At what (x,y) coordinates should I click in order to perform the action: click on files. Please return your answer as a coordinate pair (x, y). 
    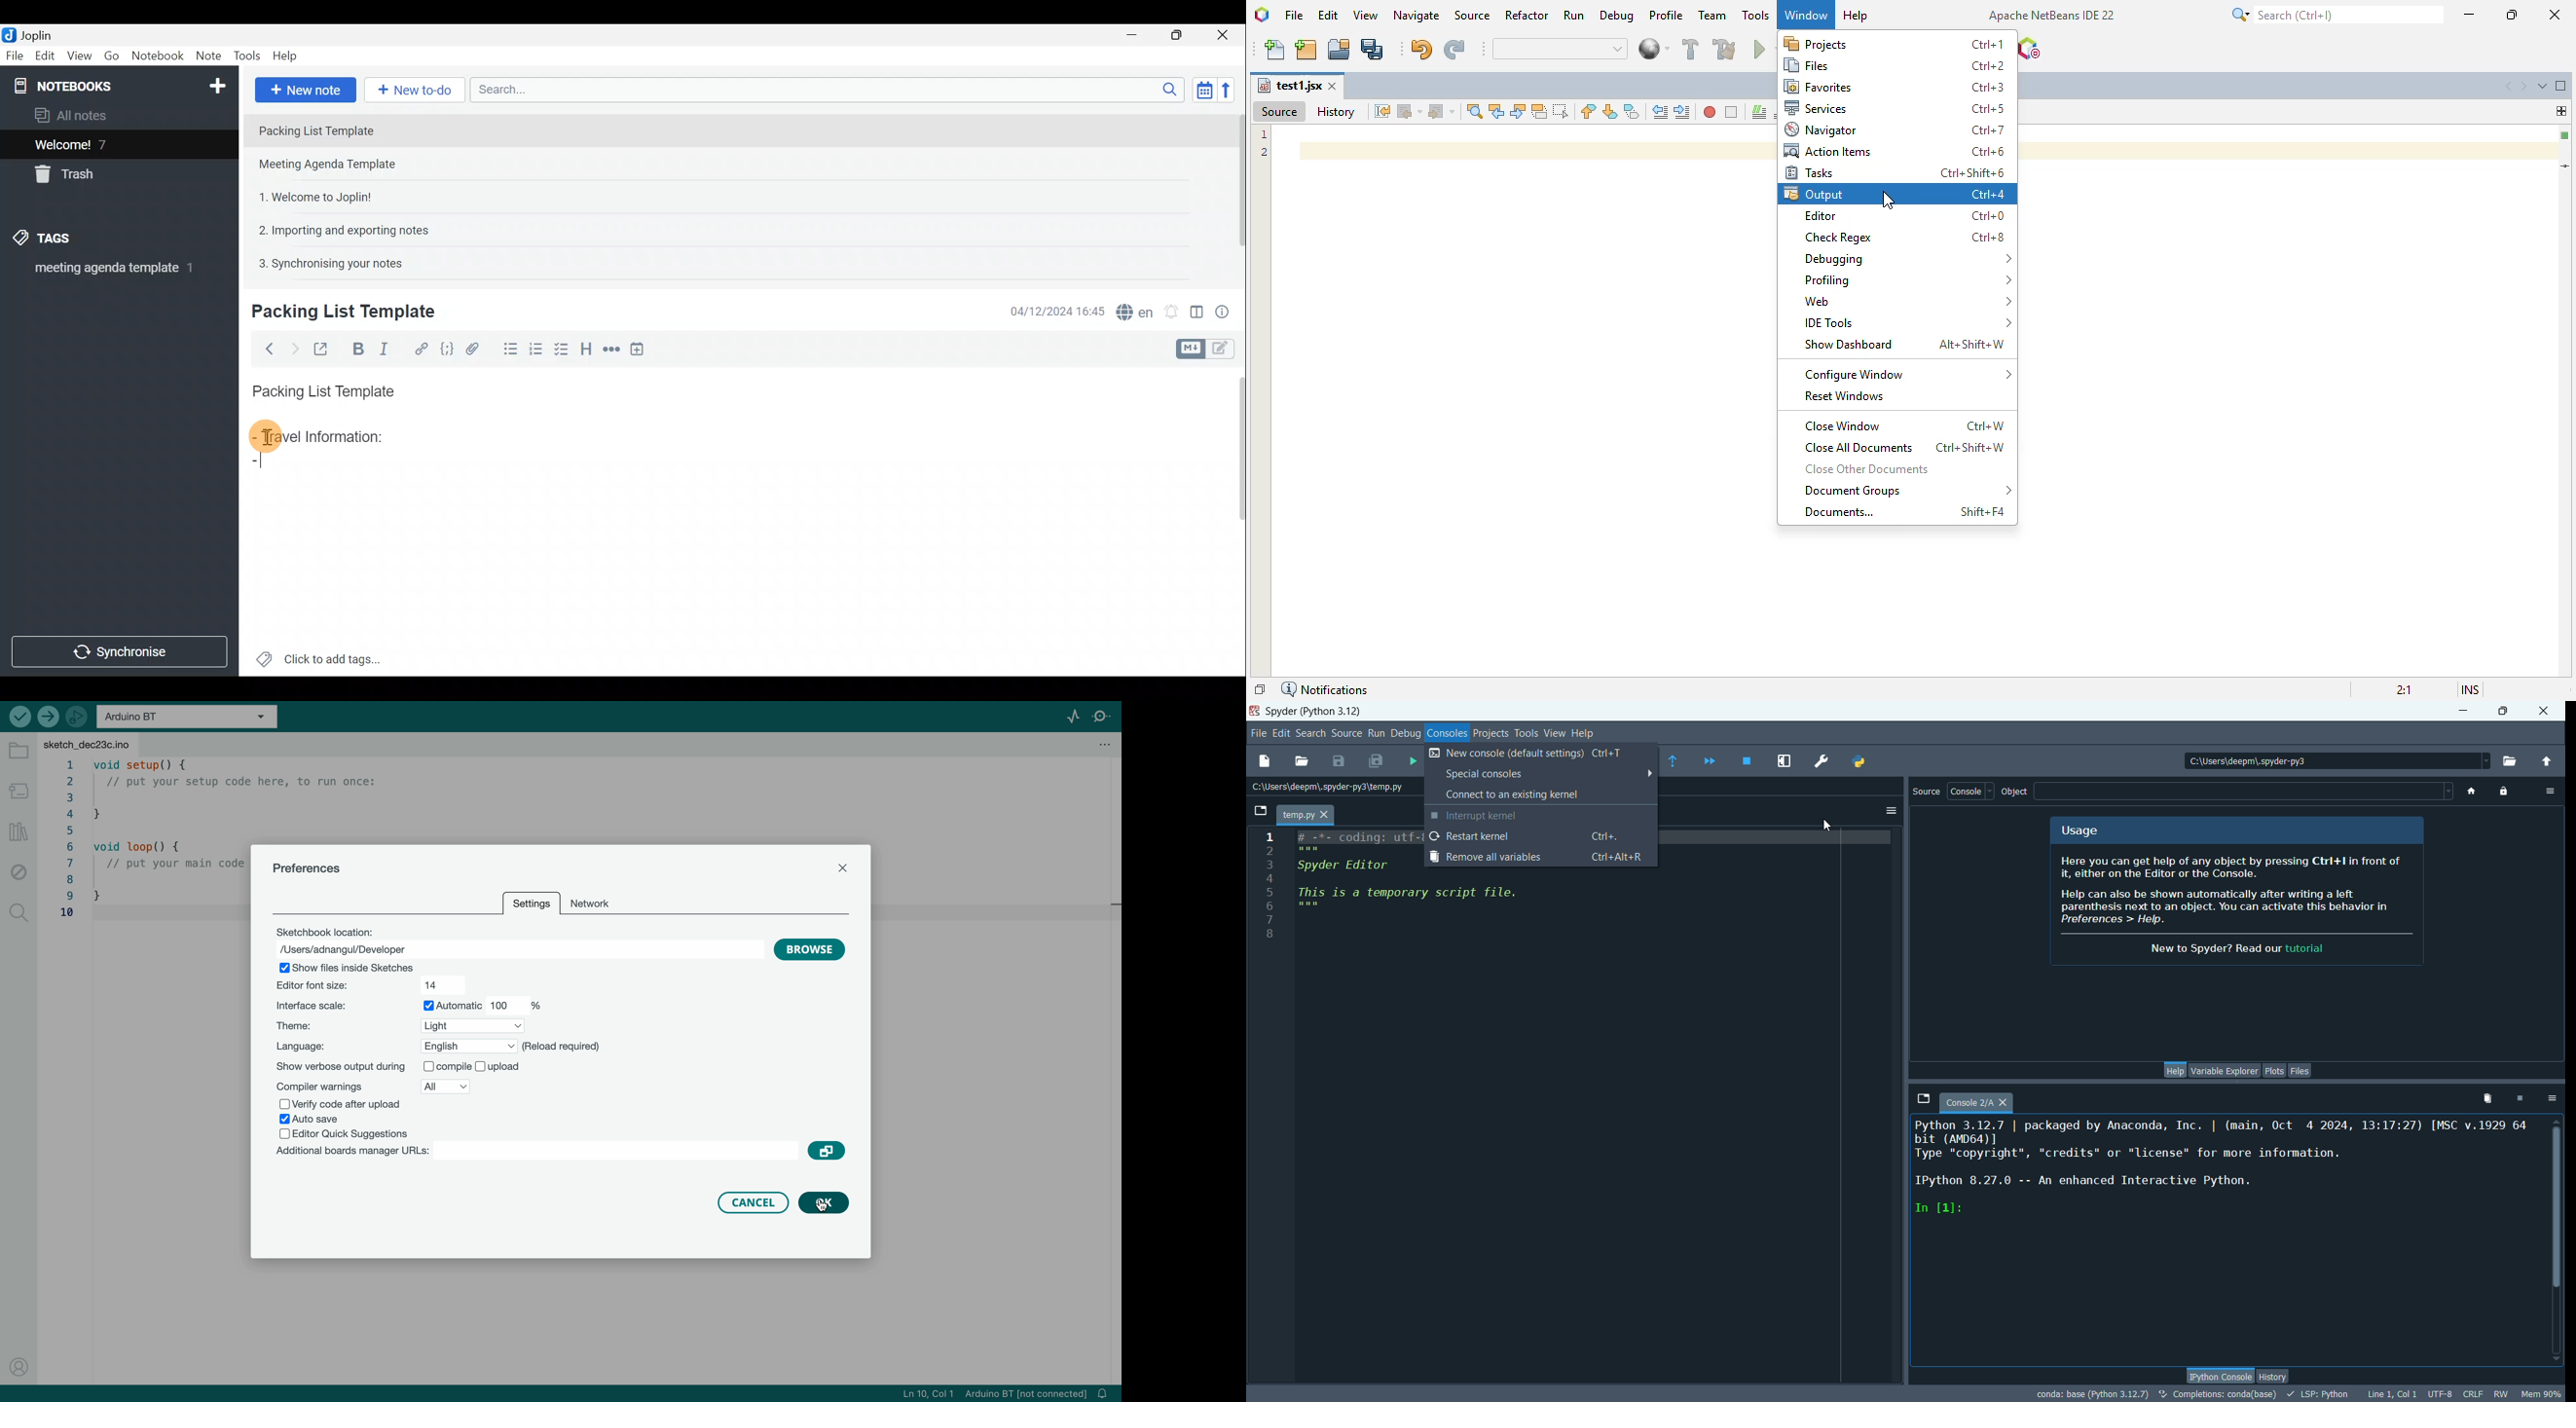
    Looking at the image, I should click on (2300, 1071).